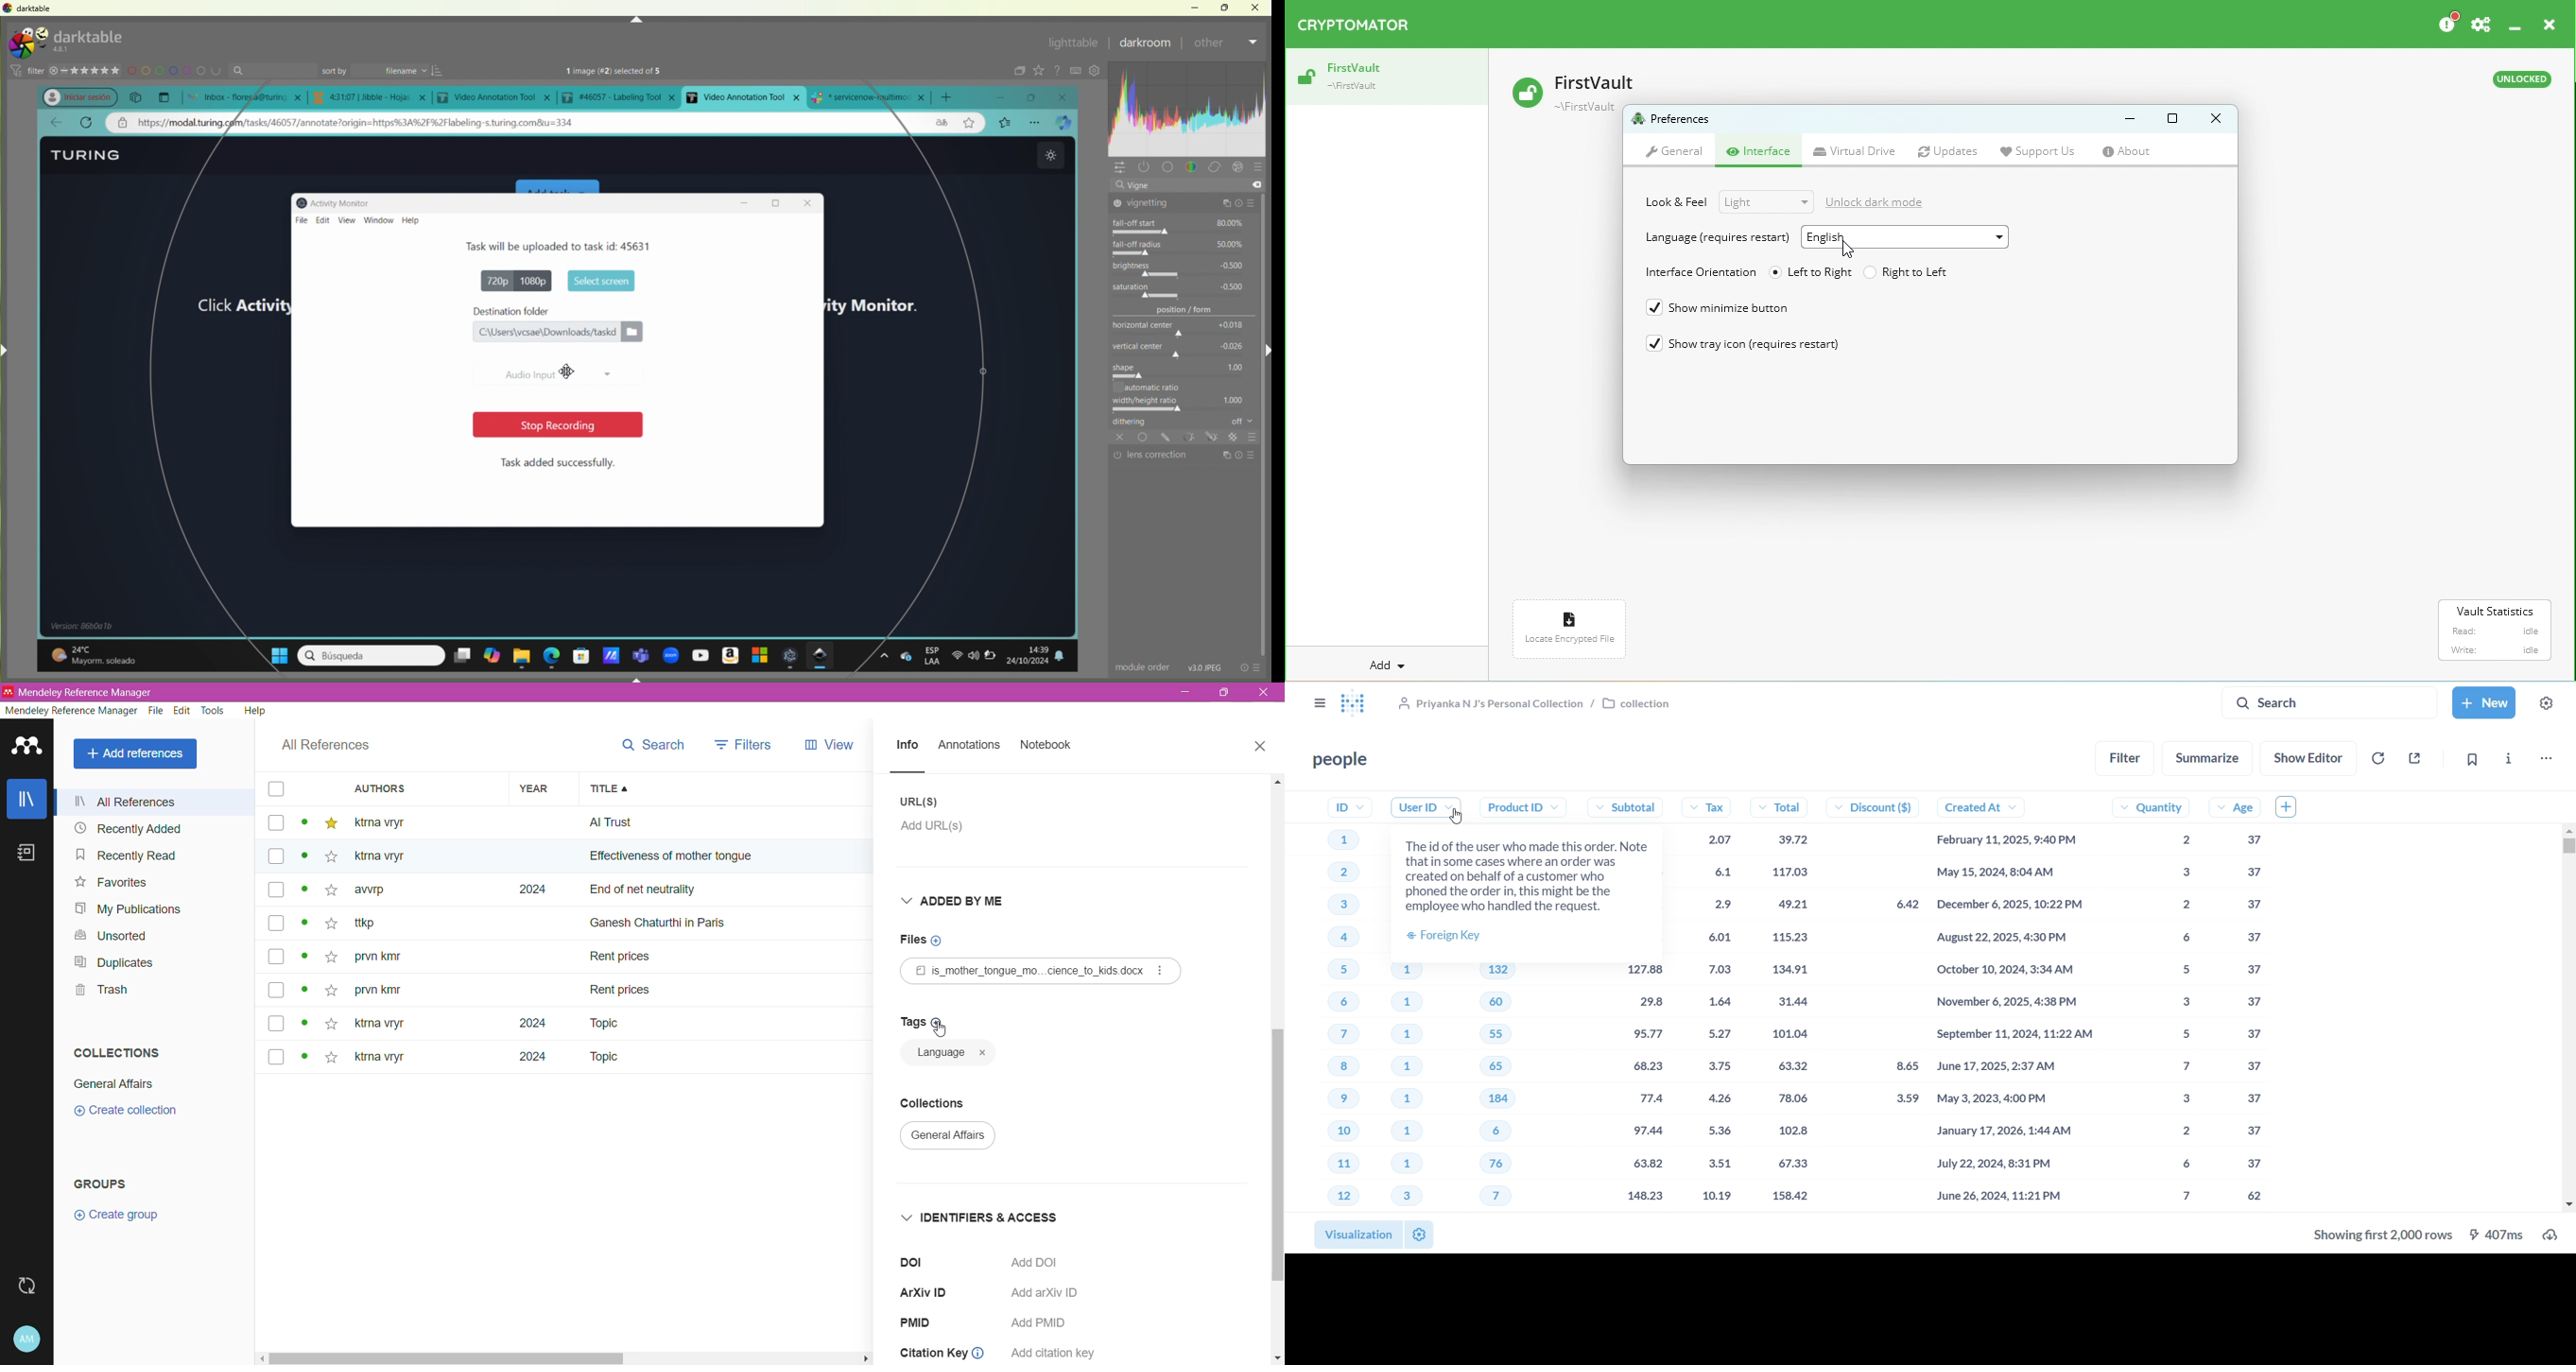  Describe the element at coordinates (70, 96) in the screenshot. I see `profile` at that location.